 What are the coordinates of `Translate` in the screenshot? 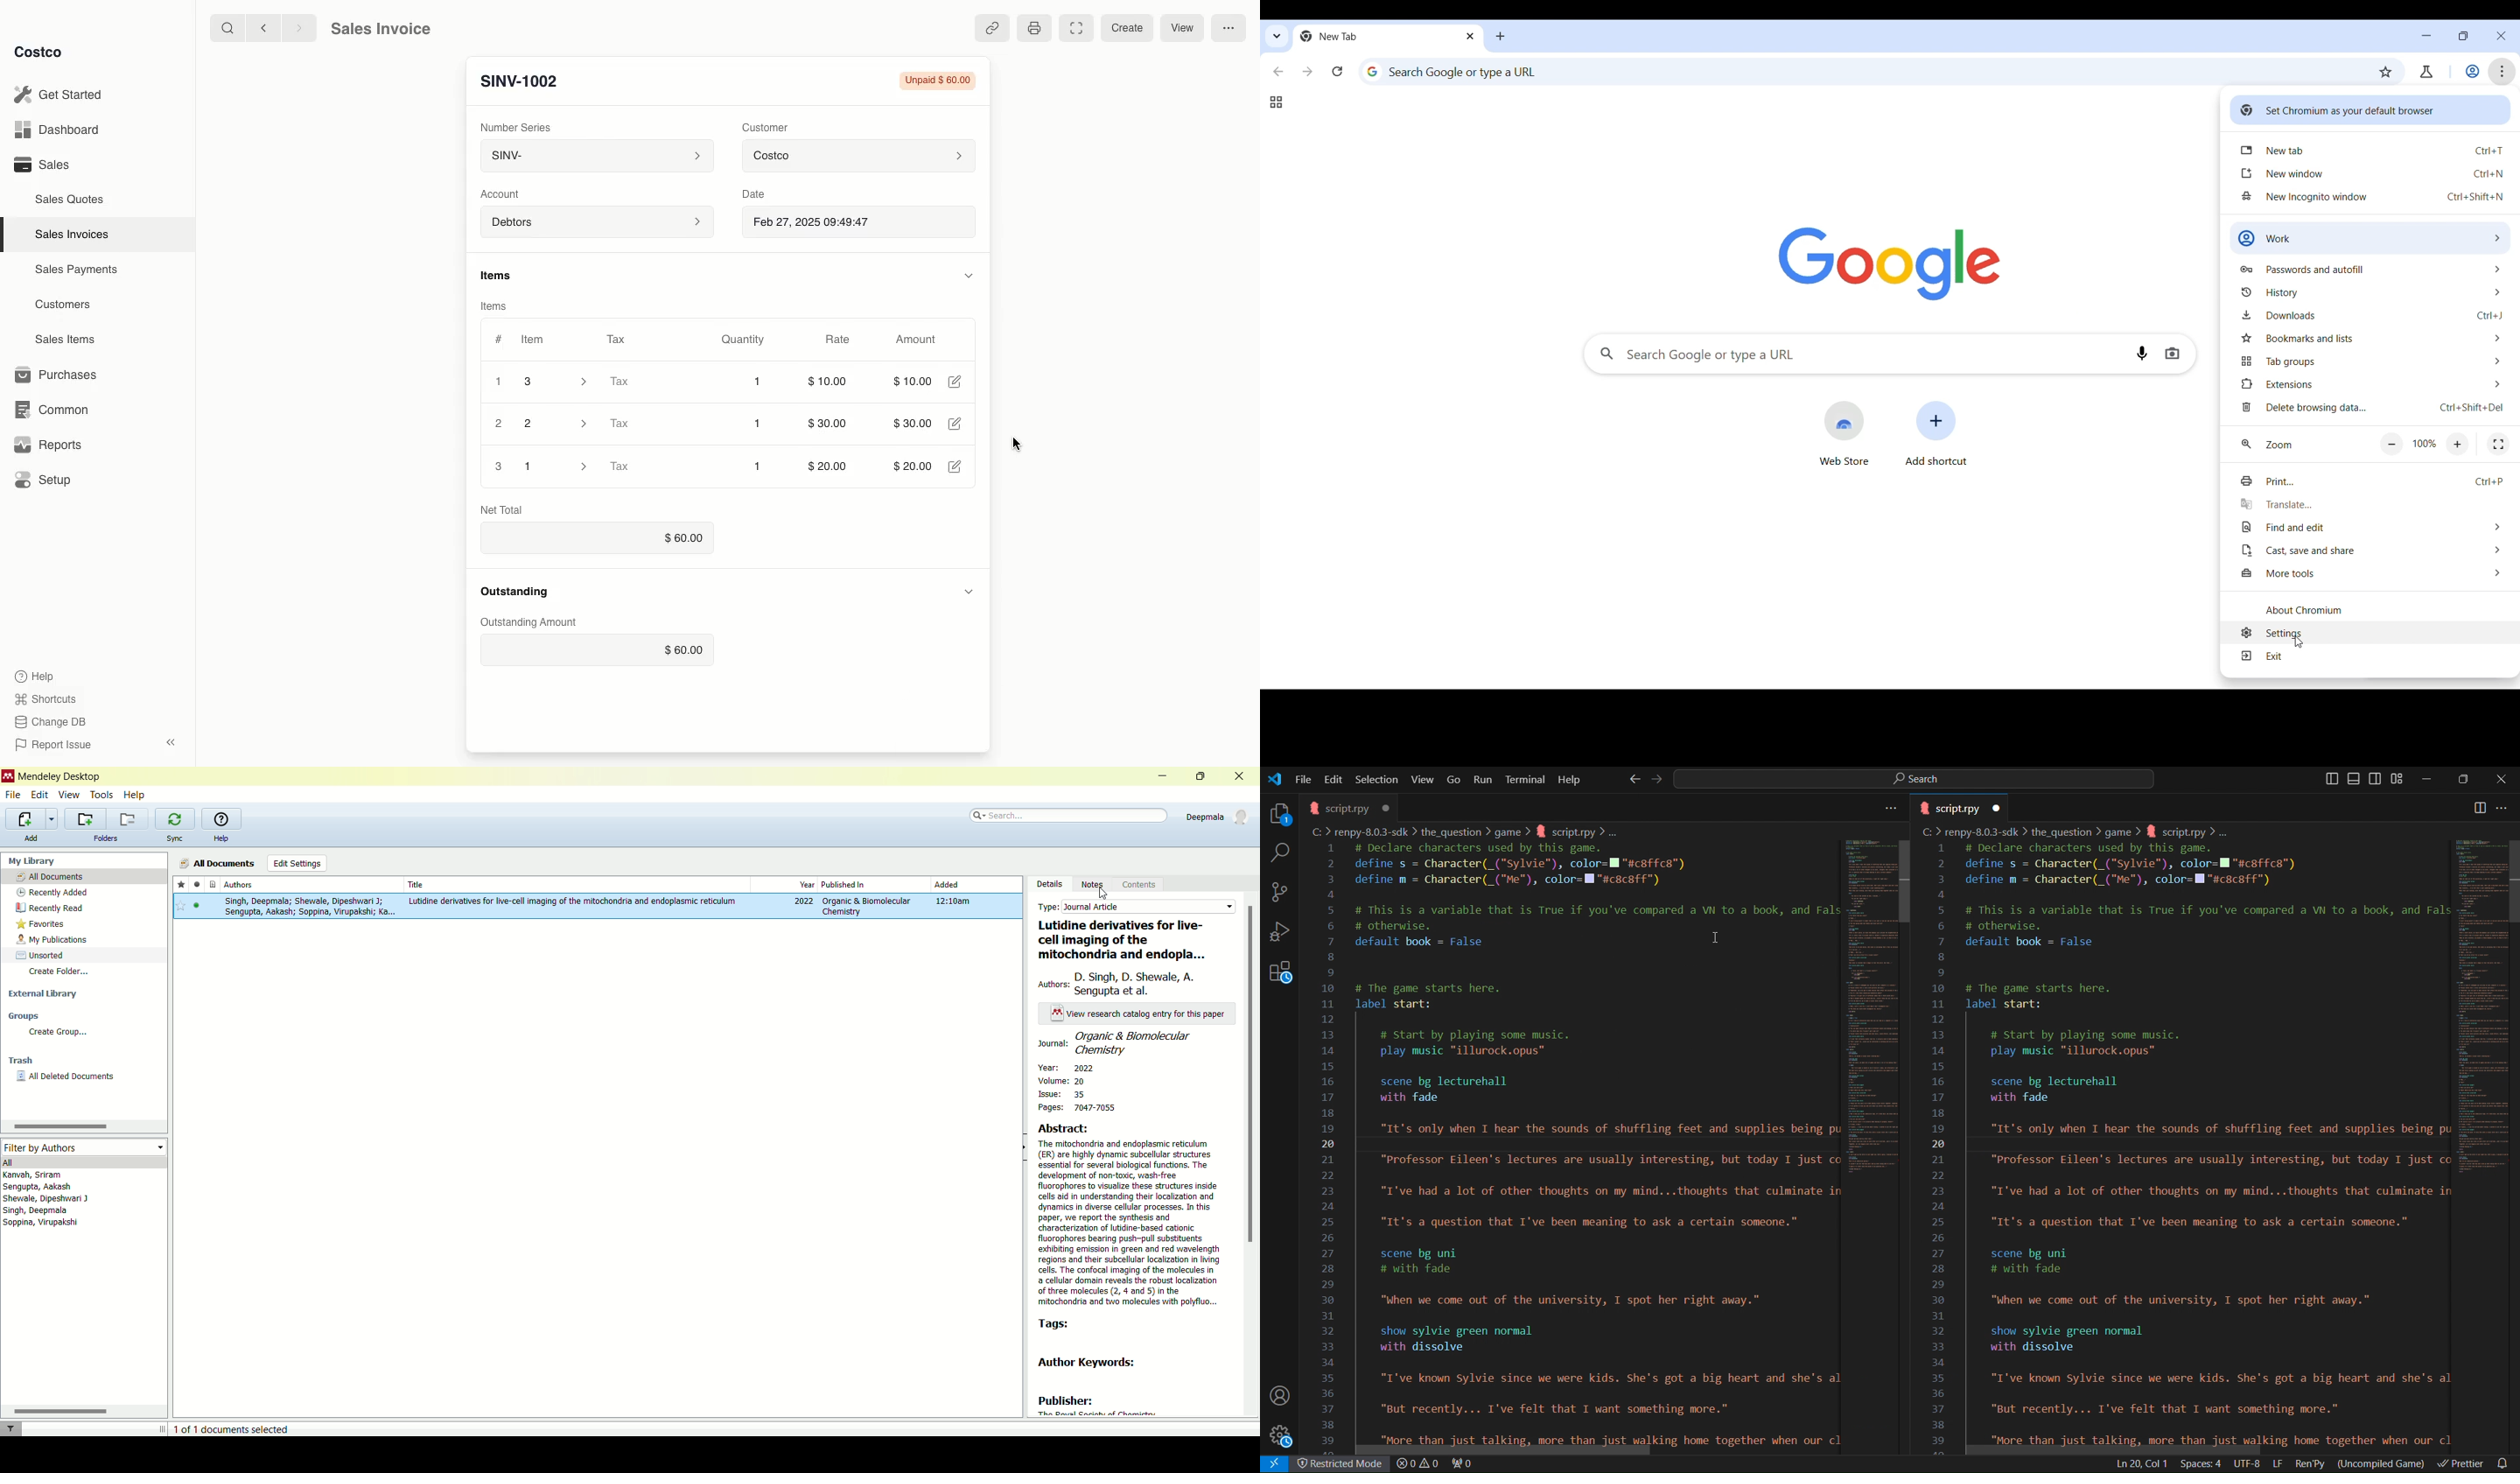 It's located at (2373, 505).